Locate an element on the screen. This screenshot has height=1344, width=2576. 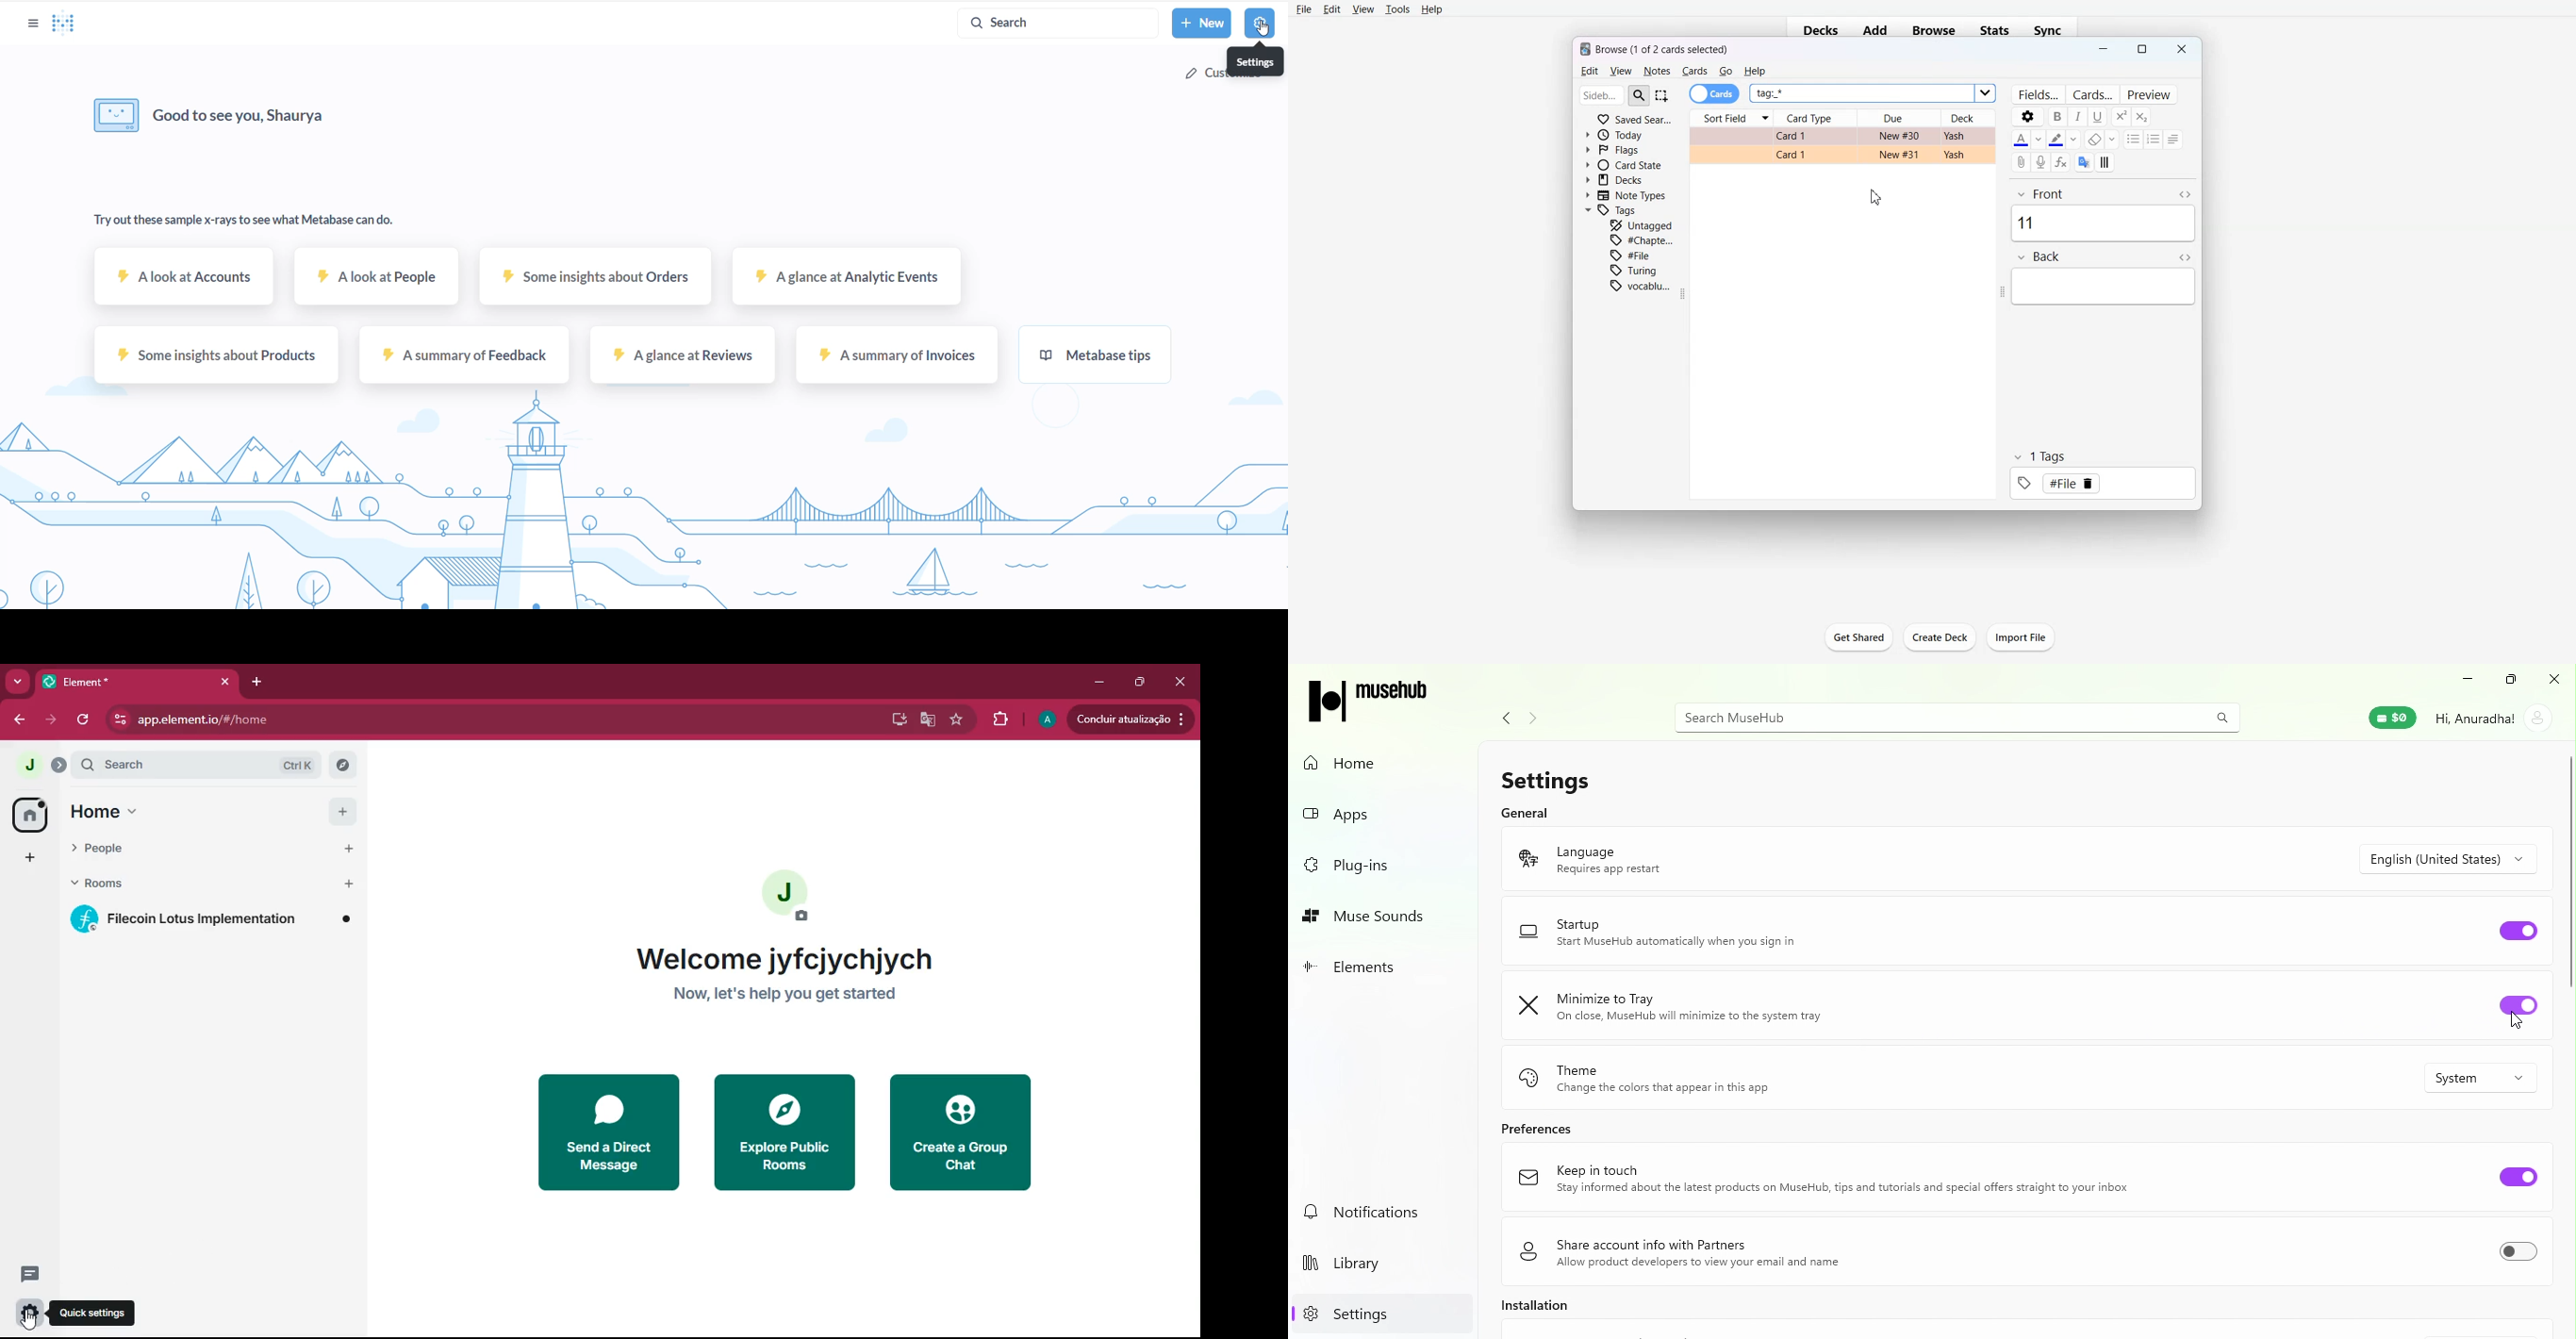
back is located at coordinates (14, 721).